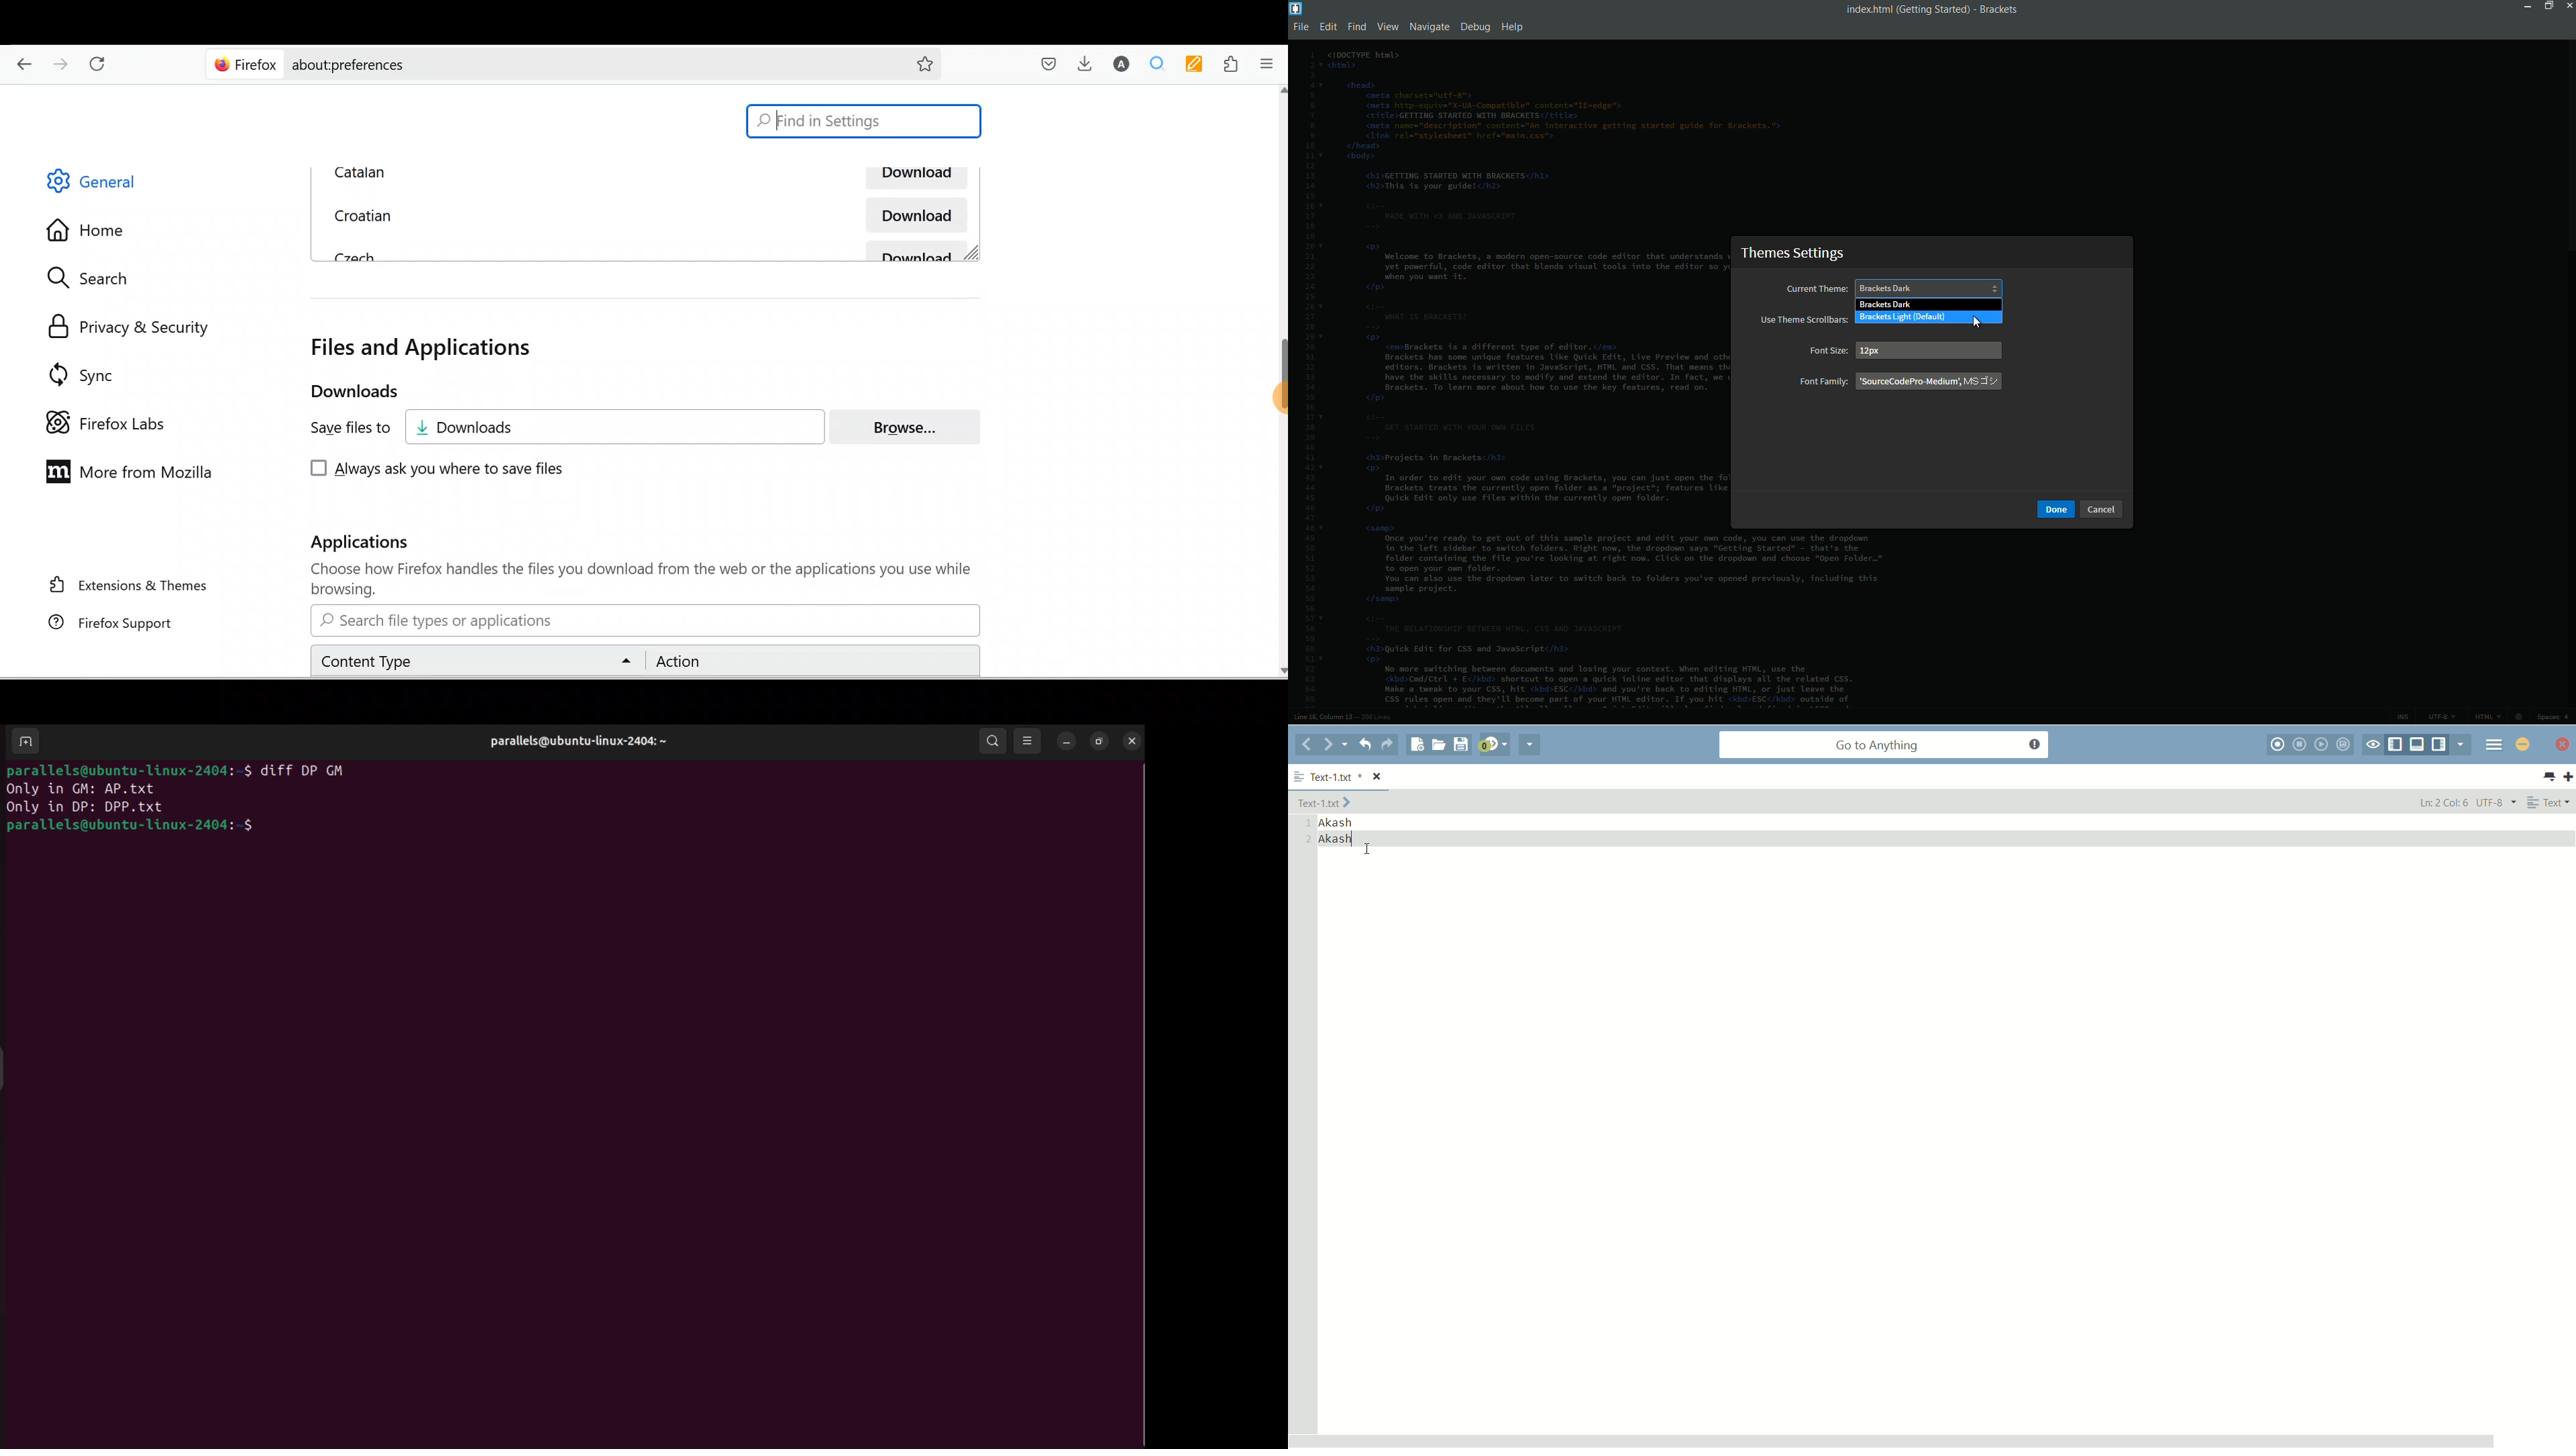  I want to click on brackets light (default), so click(1900, 317).